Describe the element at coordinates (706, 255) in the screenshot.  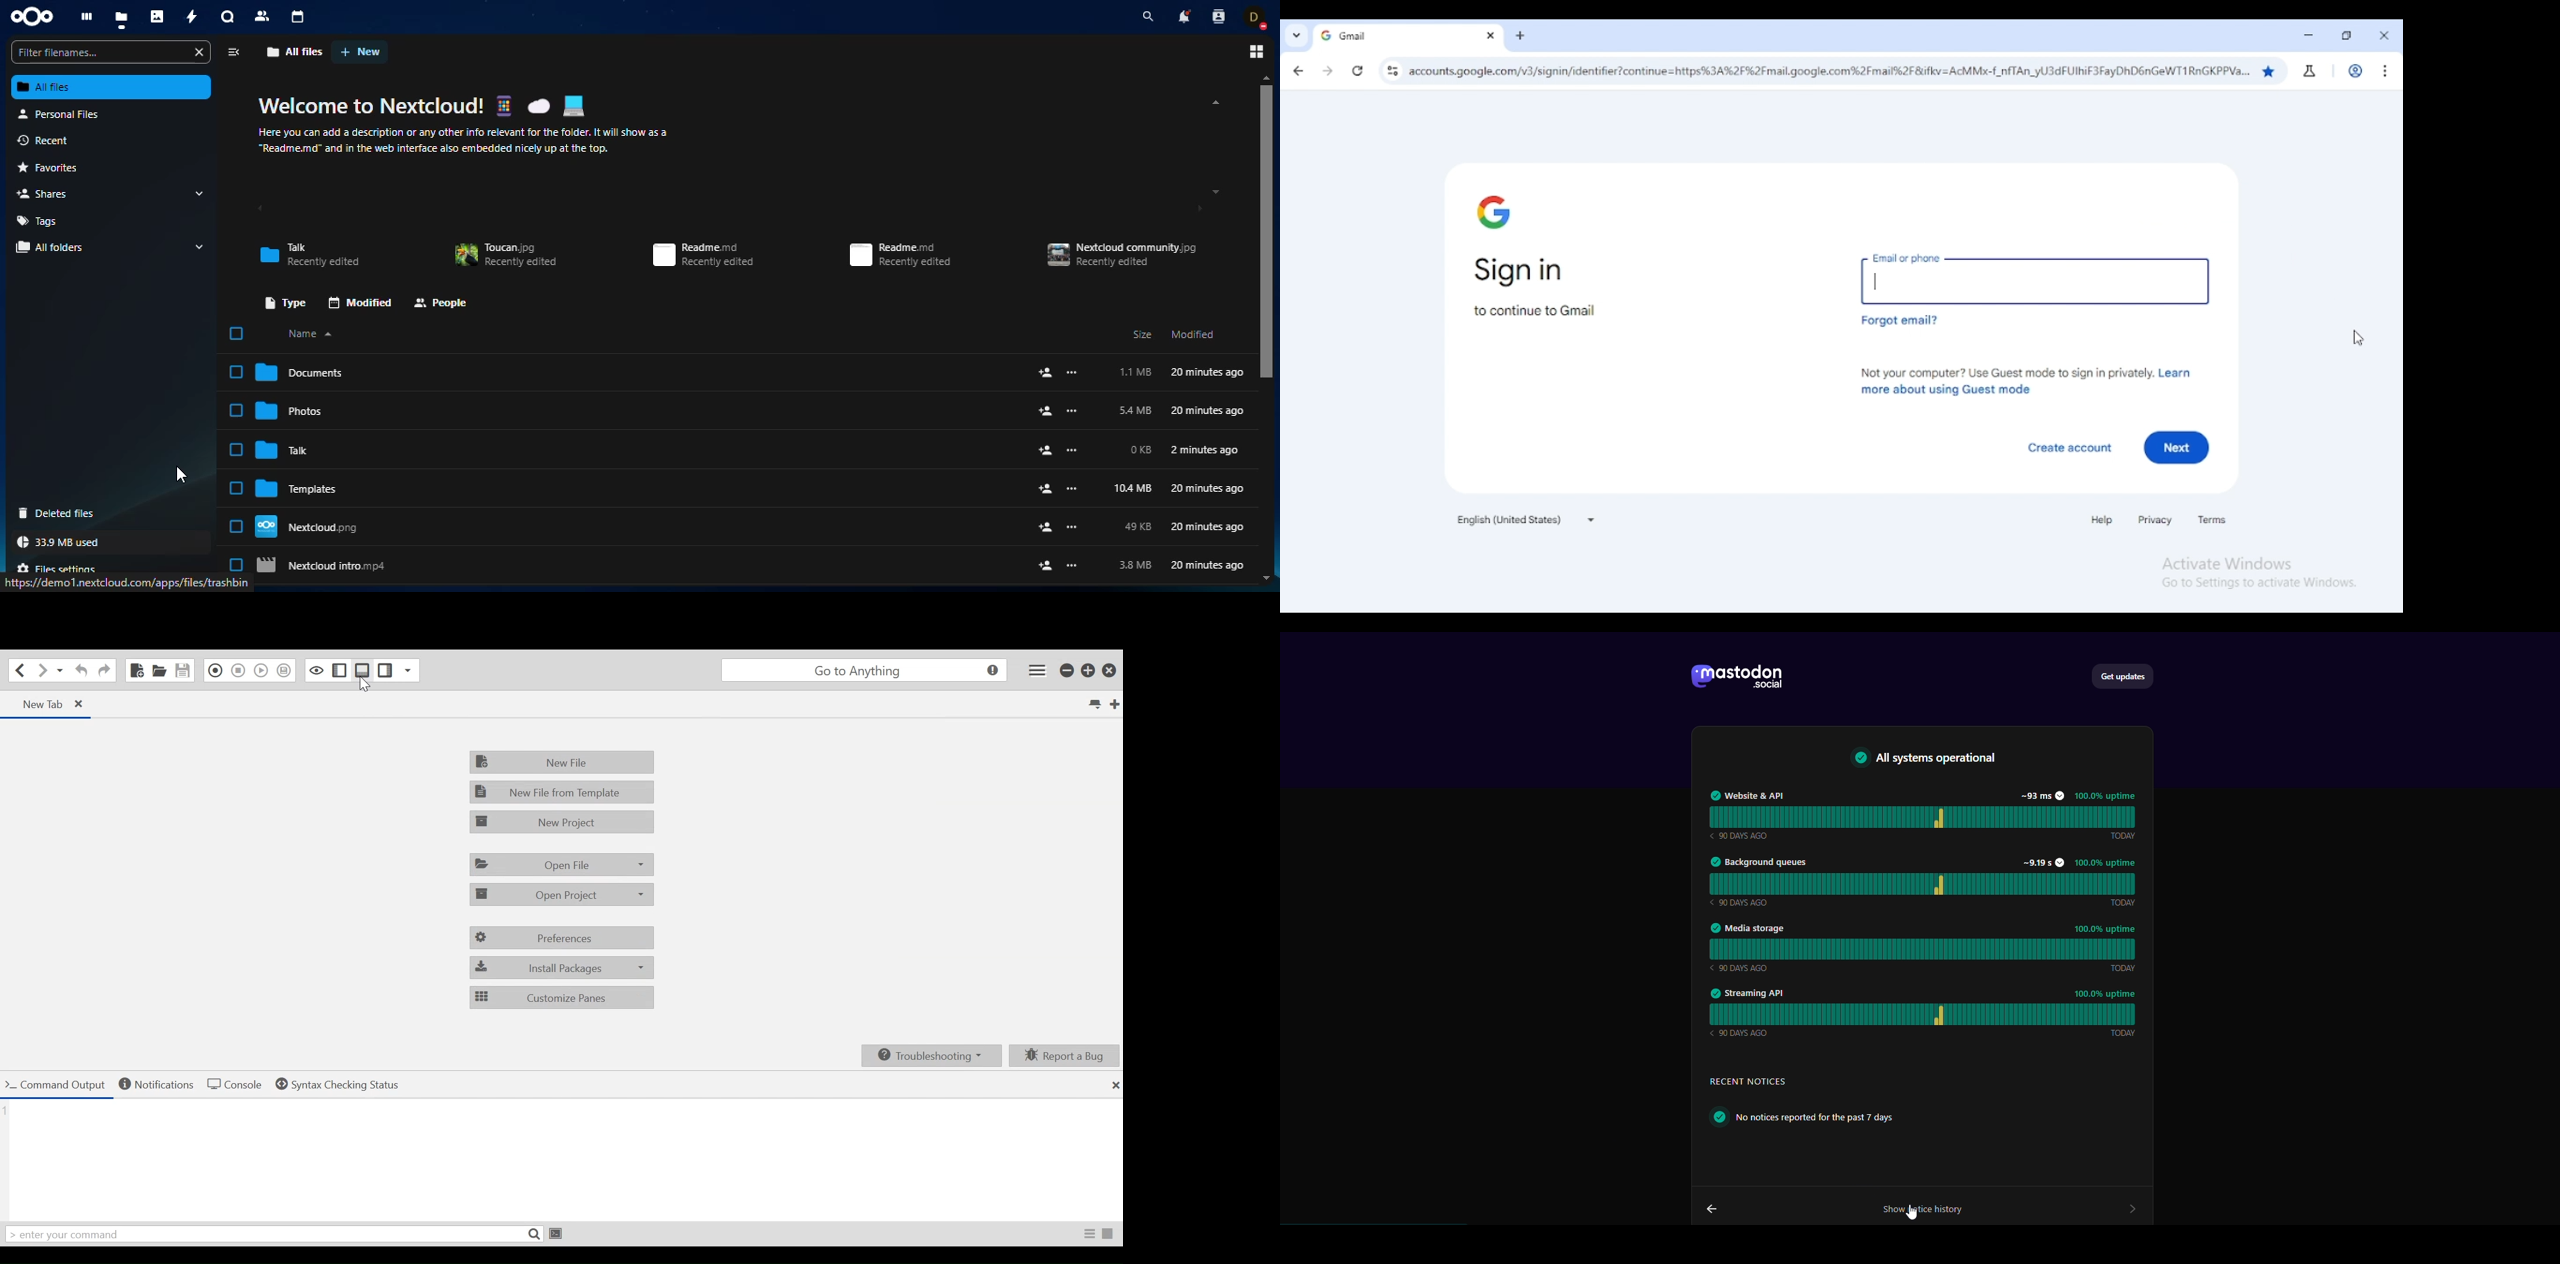
I see `Readme.md Recently edited` at that location.